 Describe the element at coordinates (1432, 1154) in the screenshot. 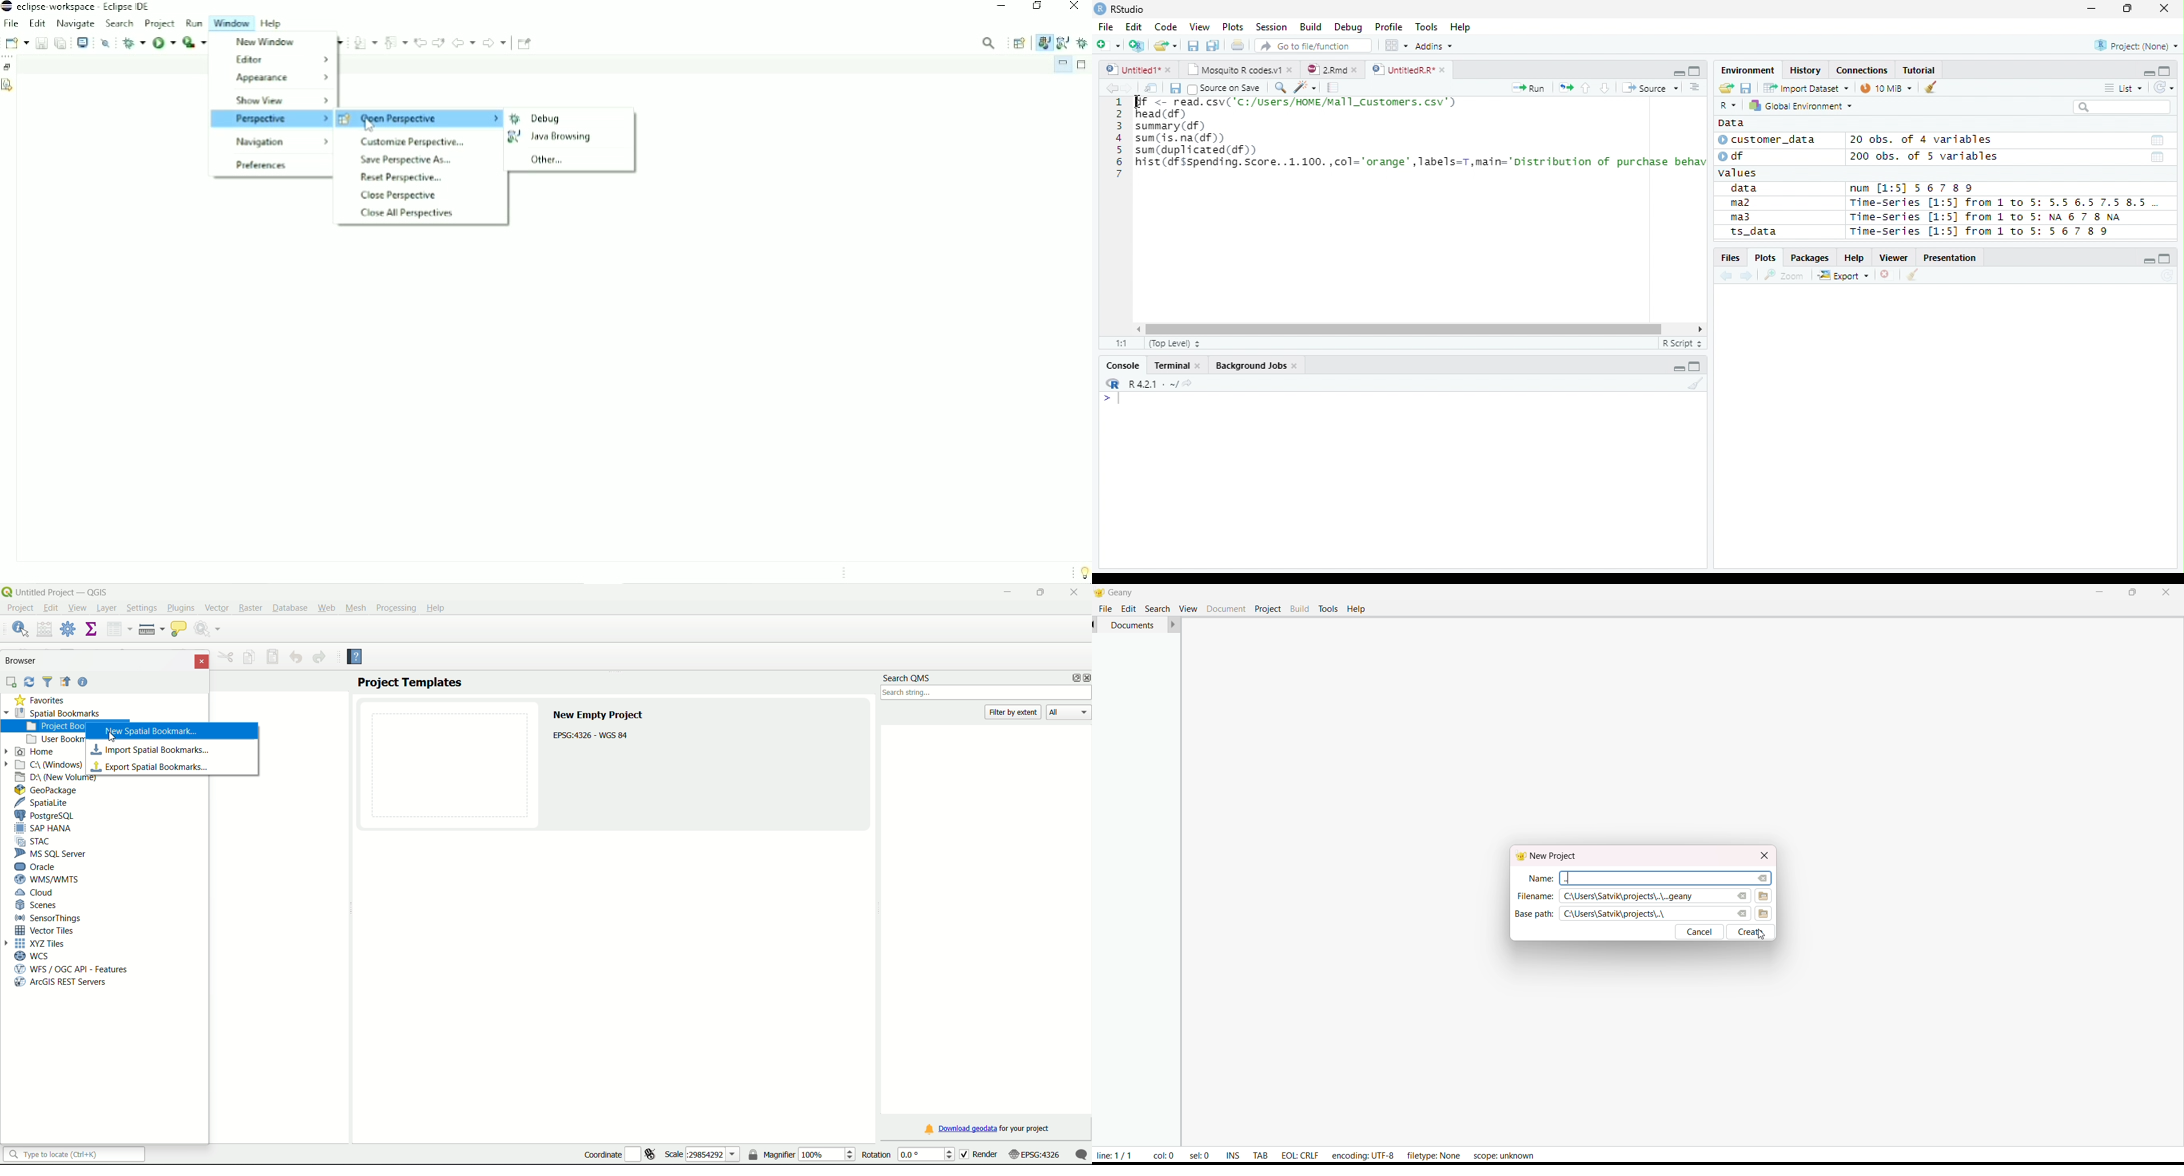

I see `filetype: None` at that location.